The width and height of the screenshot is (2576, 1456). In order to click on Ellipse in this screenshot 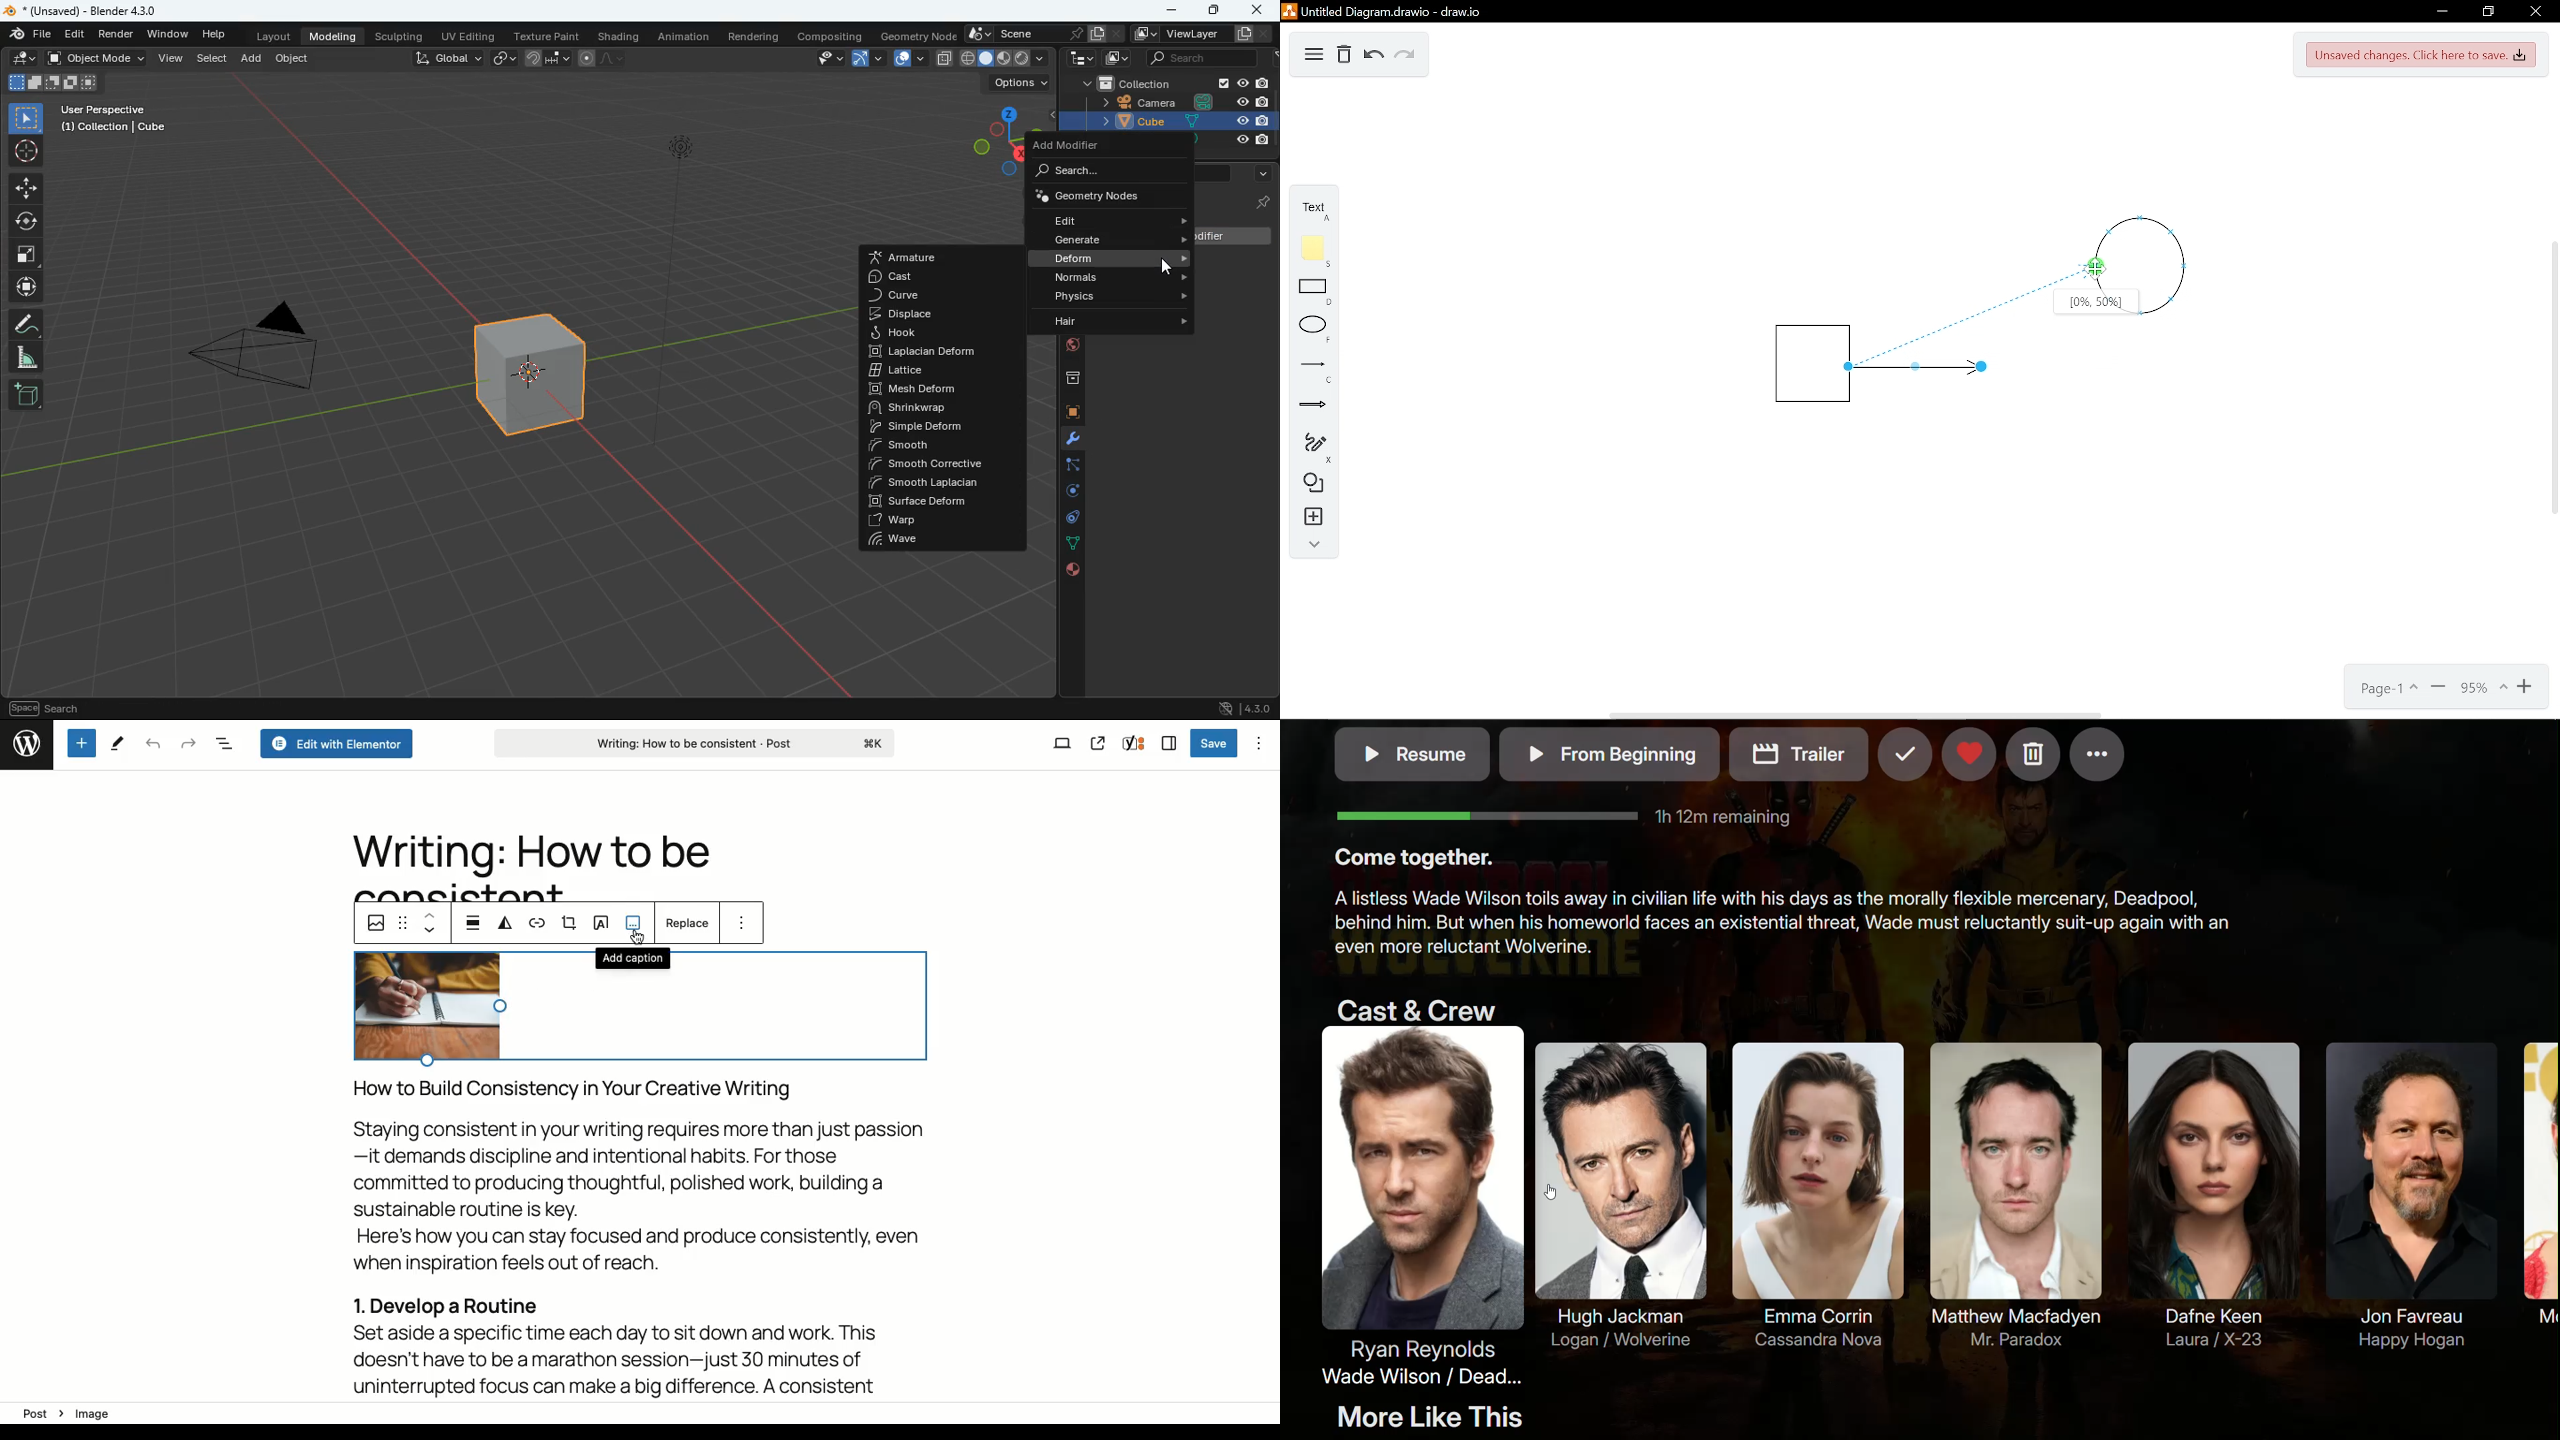, I will do `click(1309, 330)`.